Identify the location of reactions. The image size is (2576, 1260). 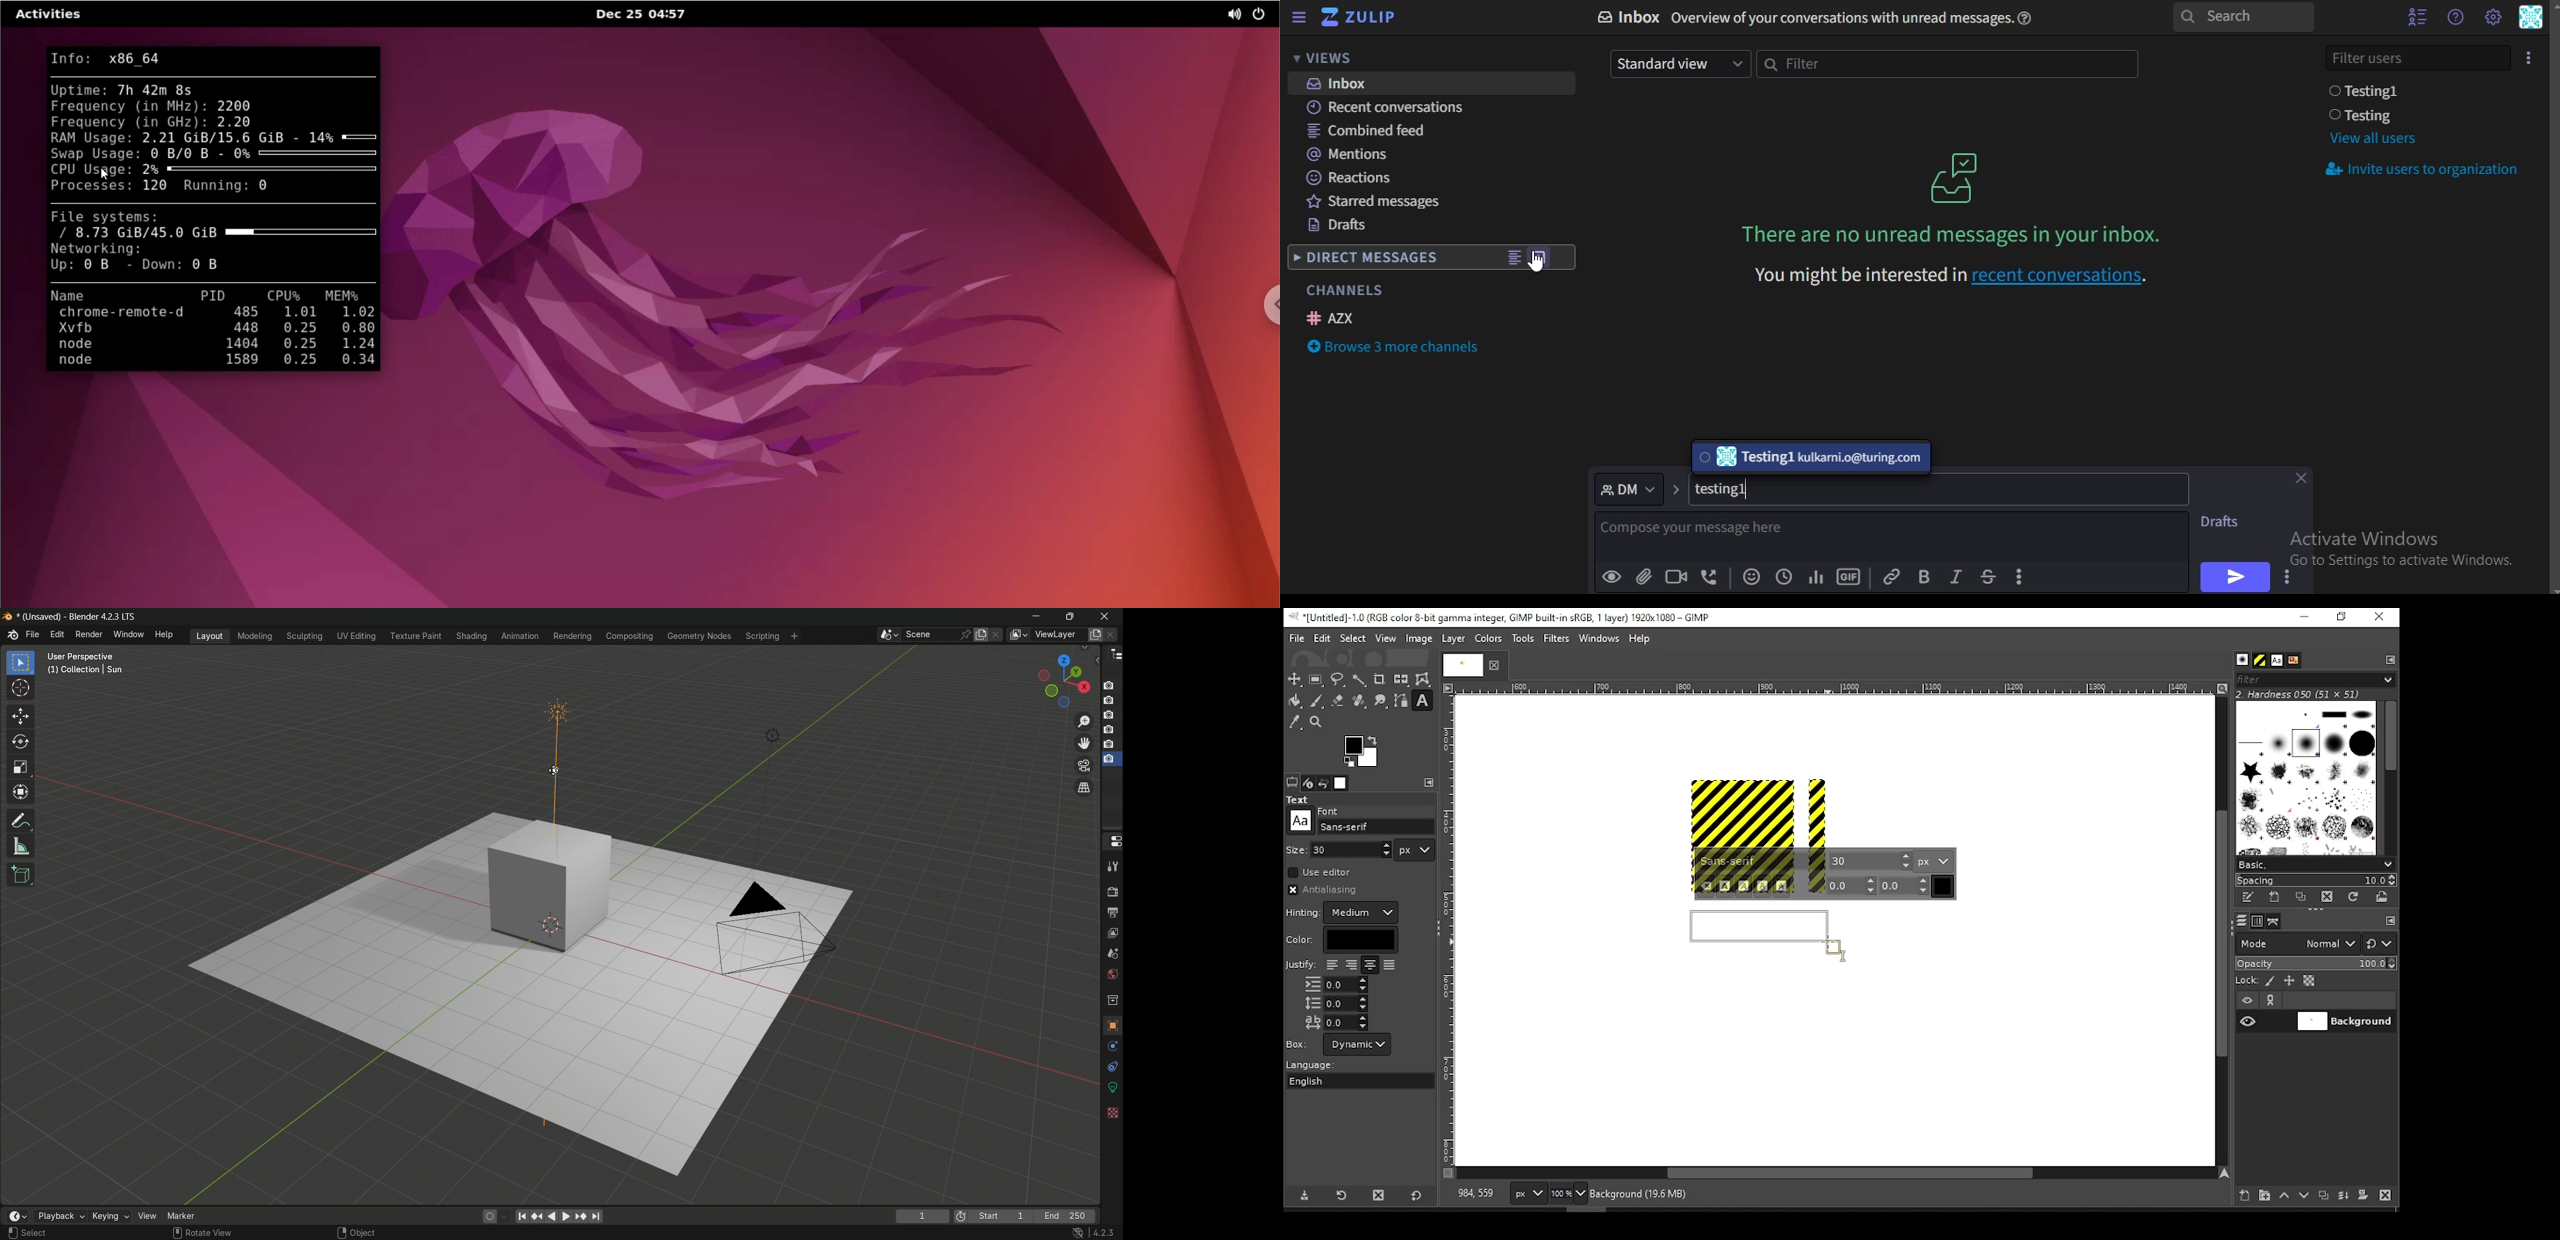
(1352, 178).